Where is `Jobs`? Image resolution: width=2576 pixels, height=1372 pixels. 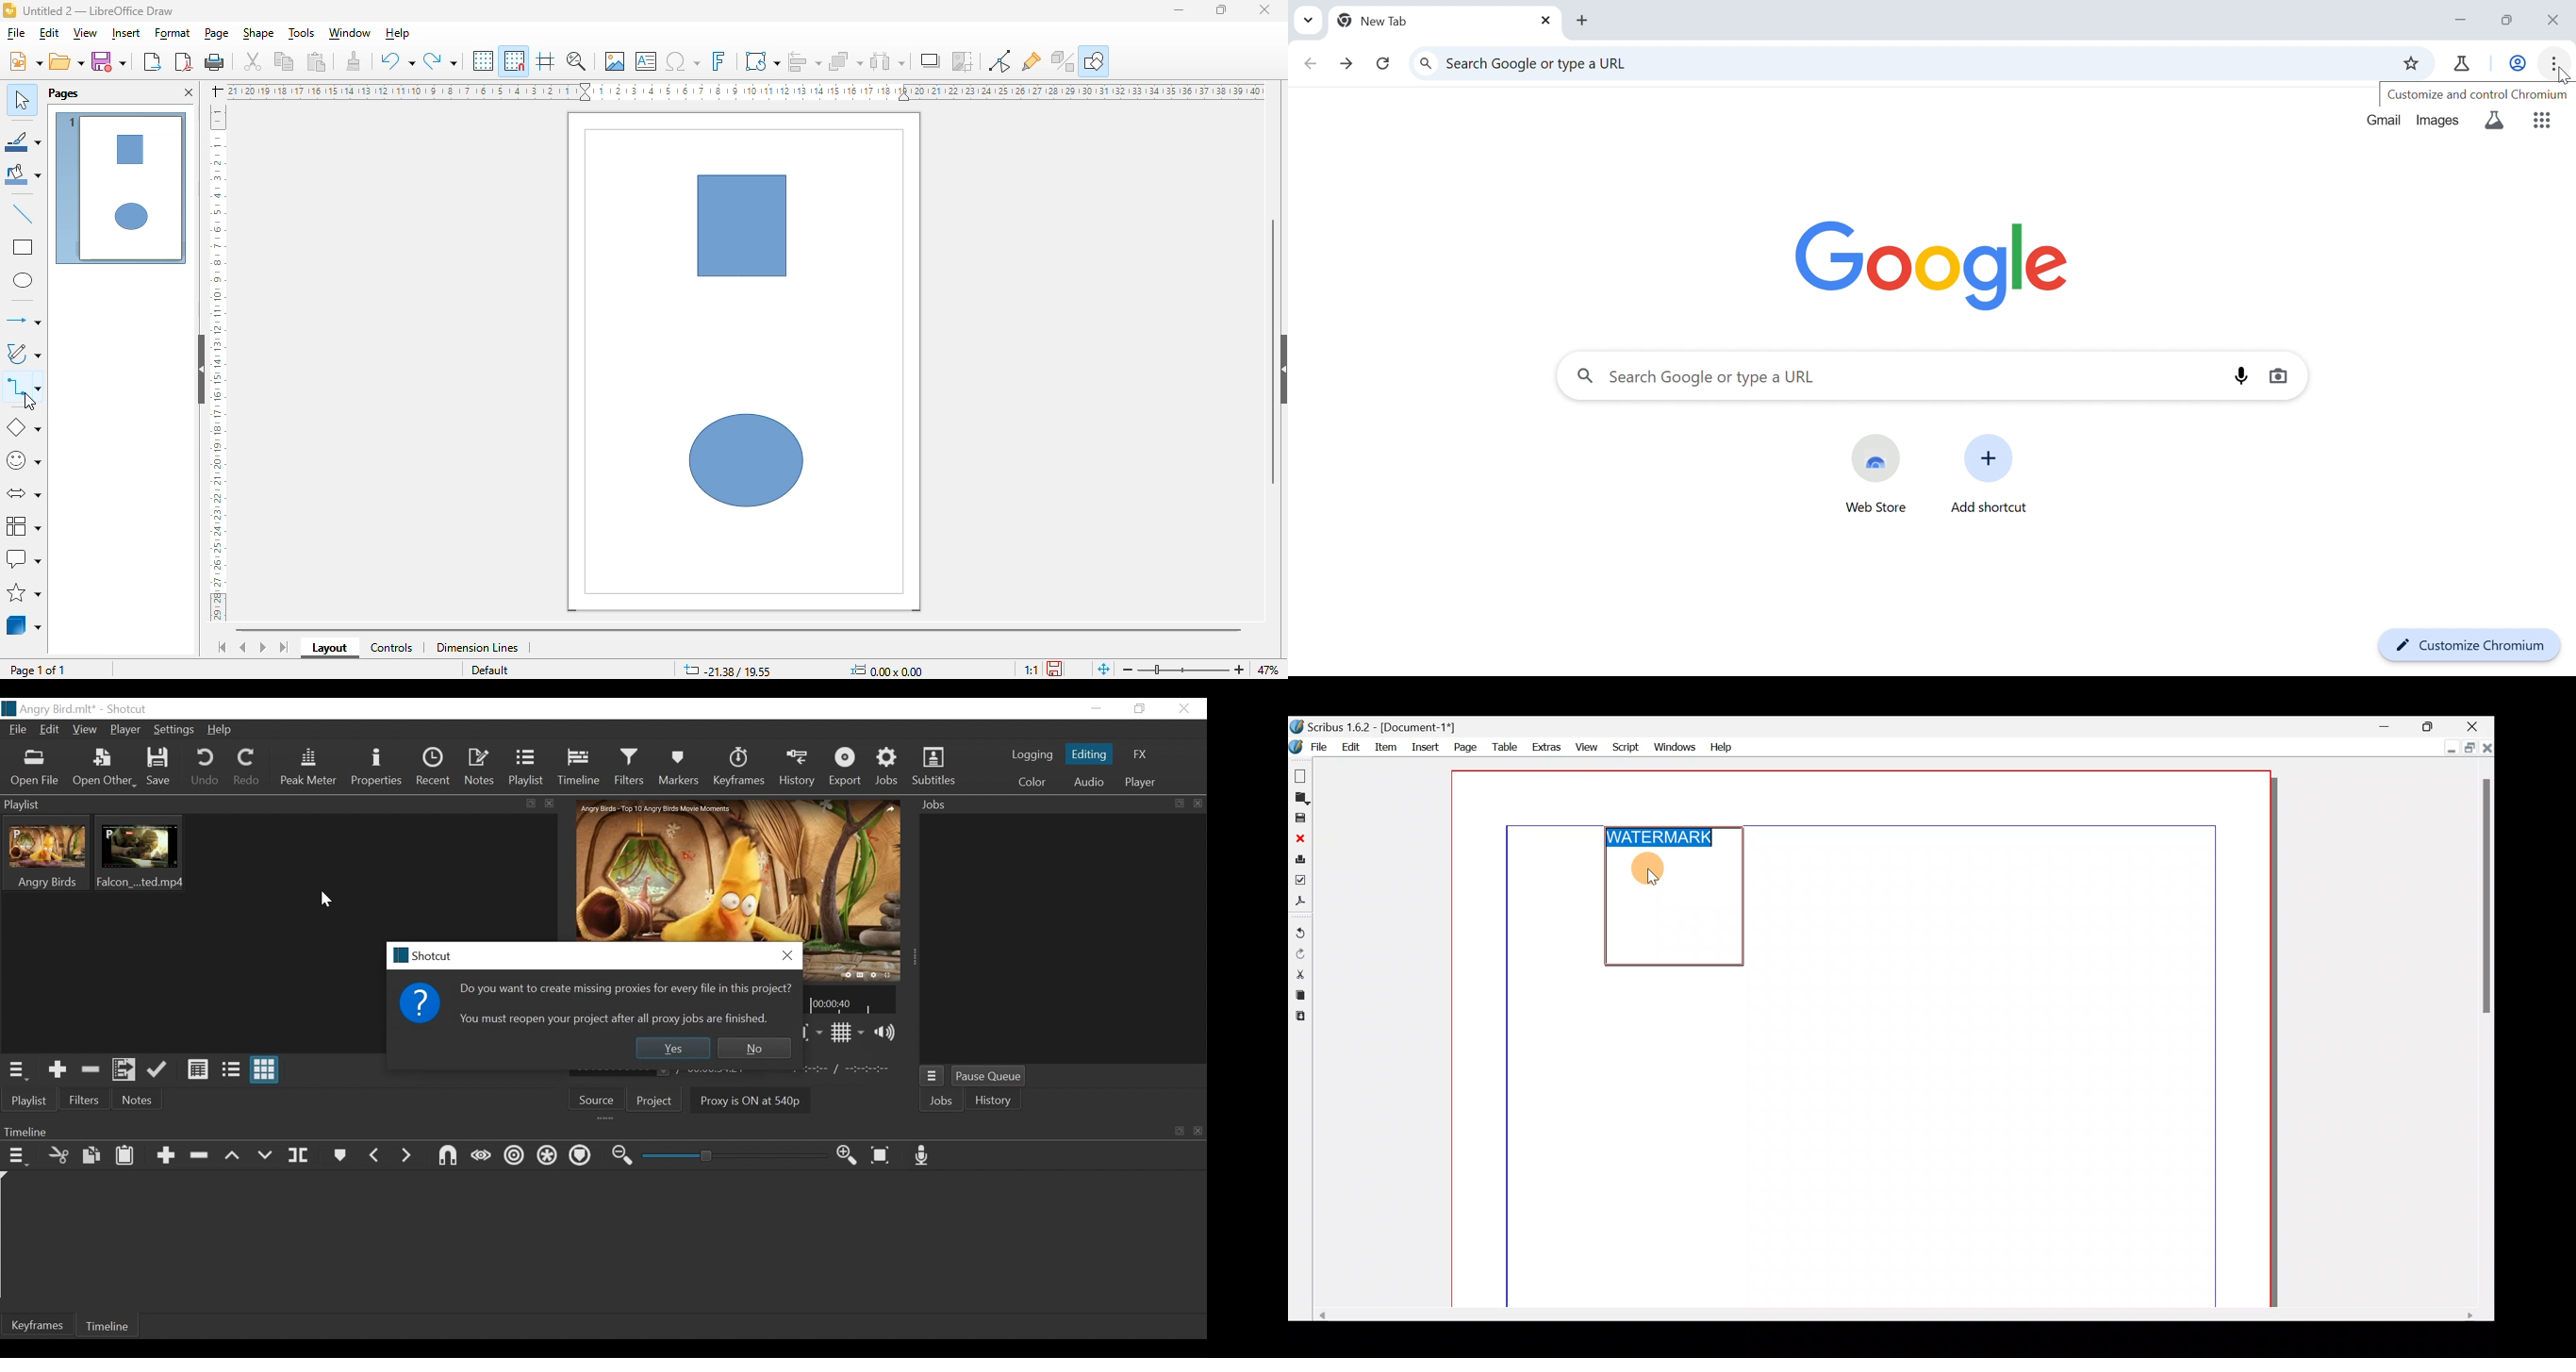
Jobs is located at coordinates (942, 1102).